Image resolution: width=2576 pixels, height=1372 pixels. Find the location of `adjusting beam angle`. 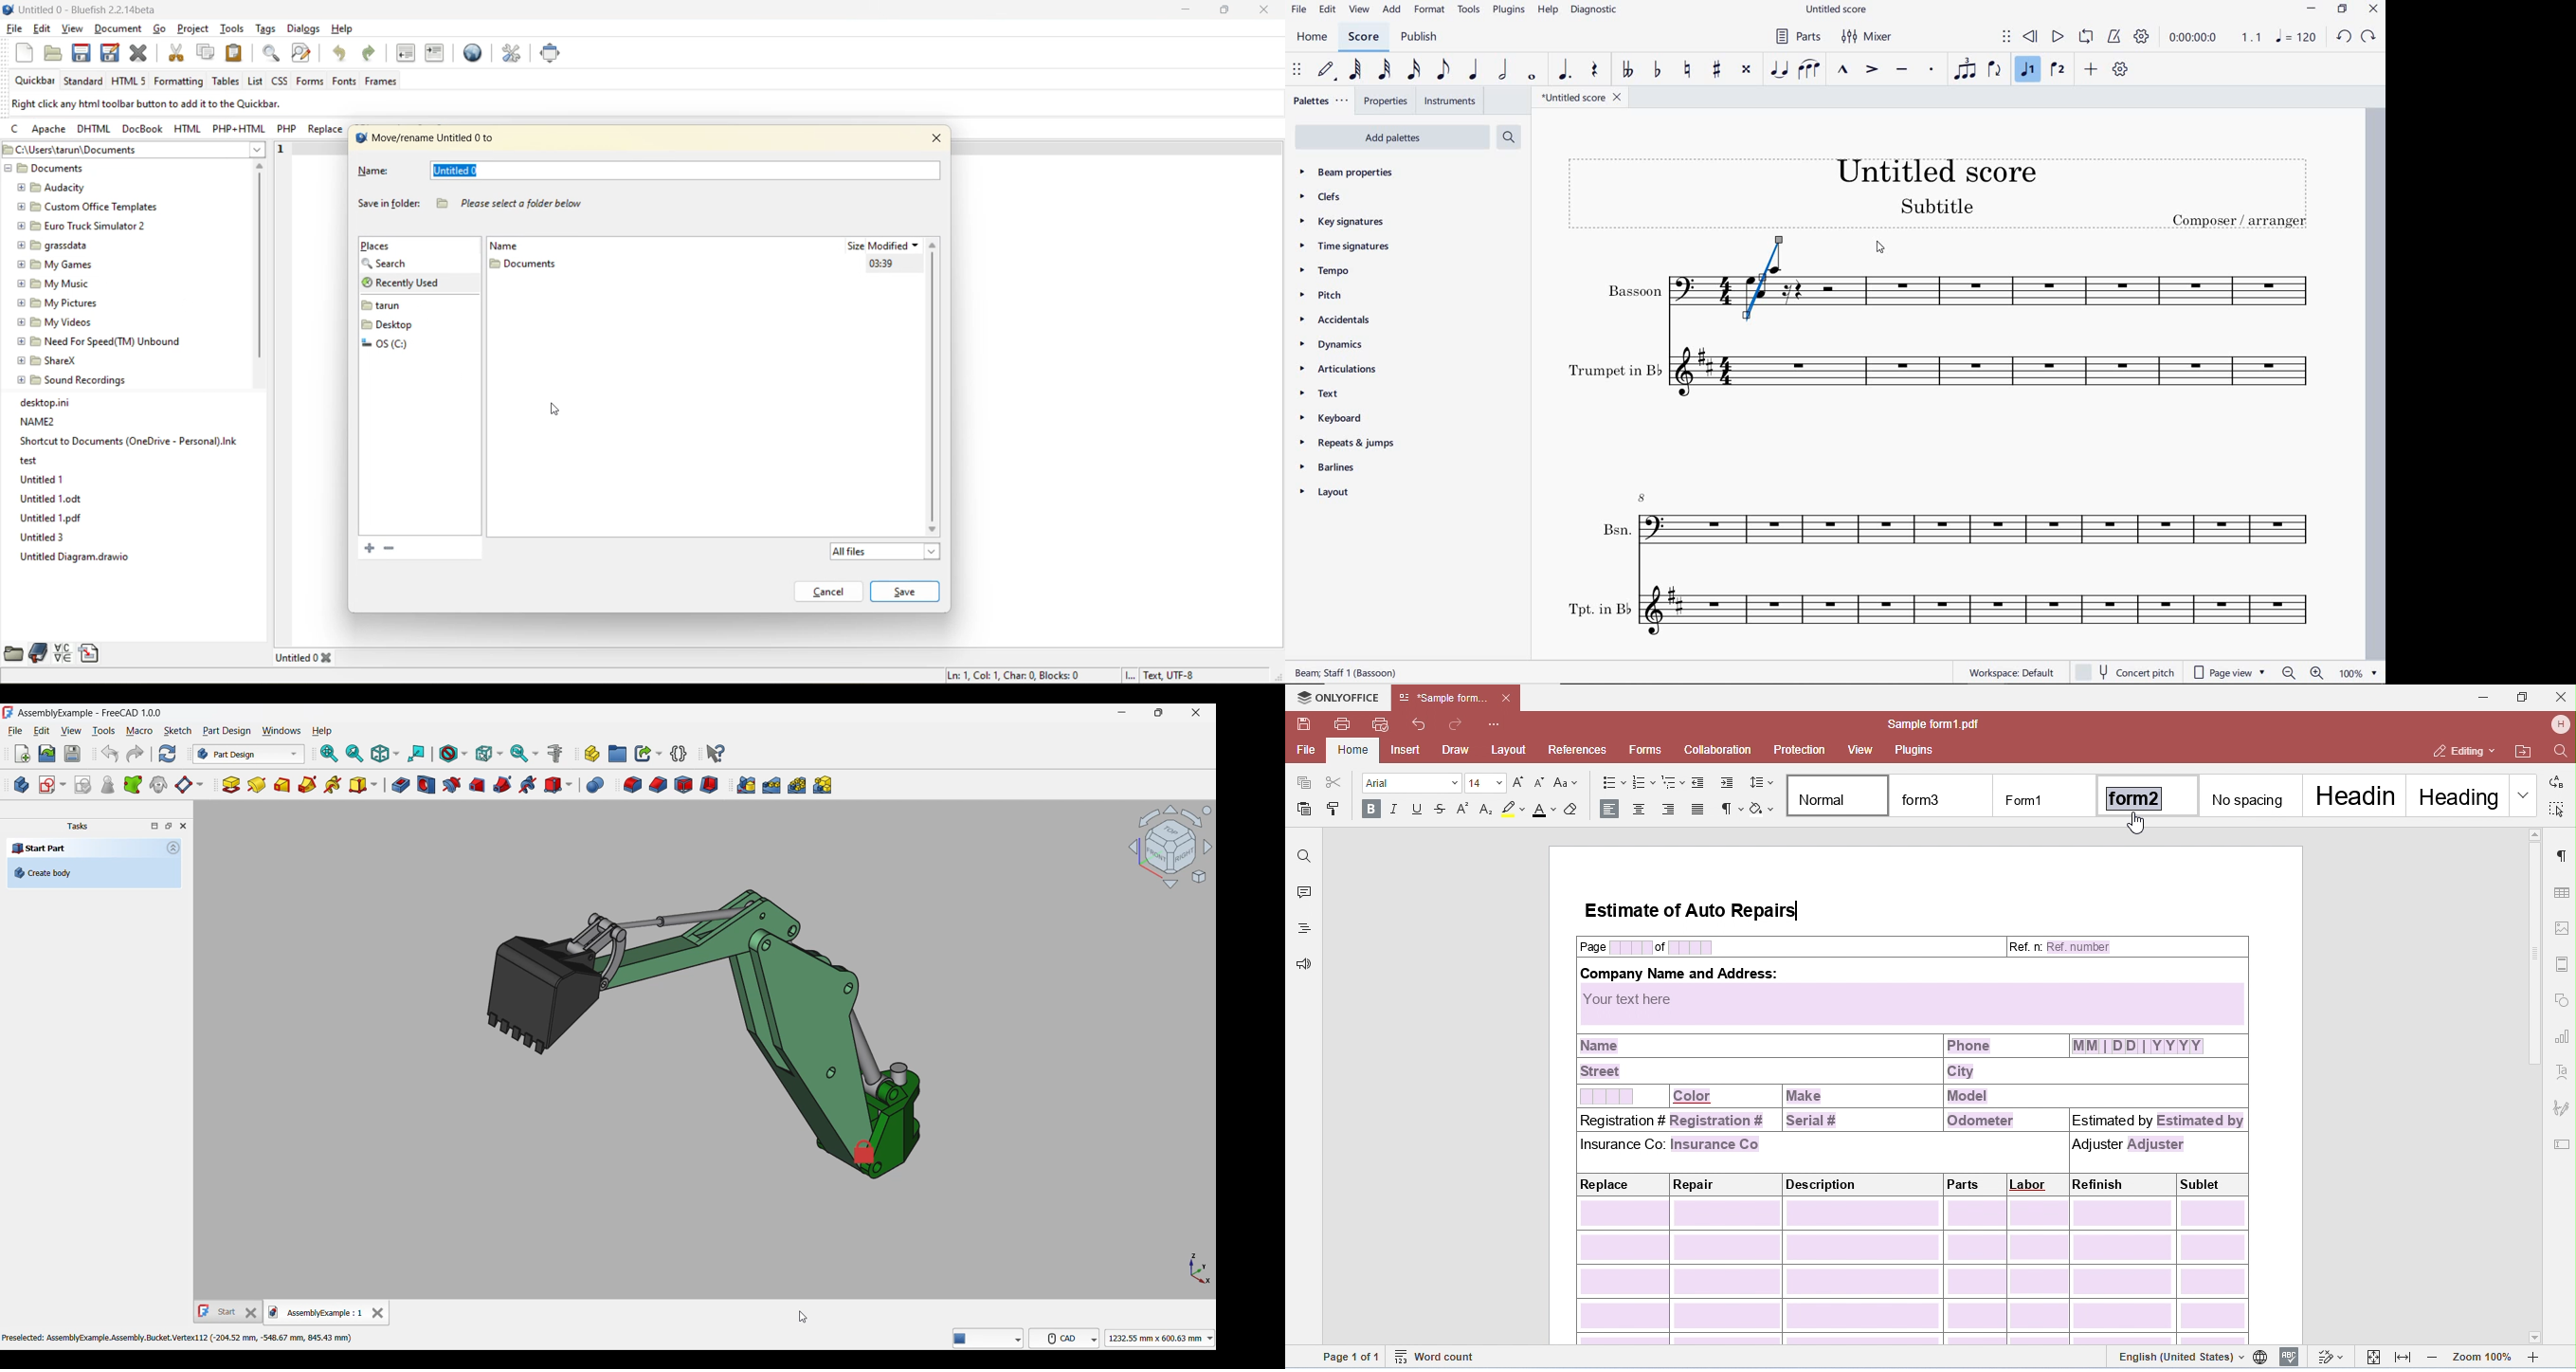

adjusting beam angle is located at coordinates (1768, 283).